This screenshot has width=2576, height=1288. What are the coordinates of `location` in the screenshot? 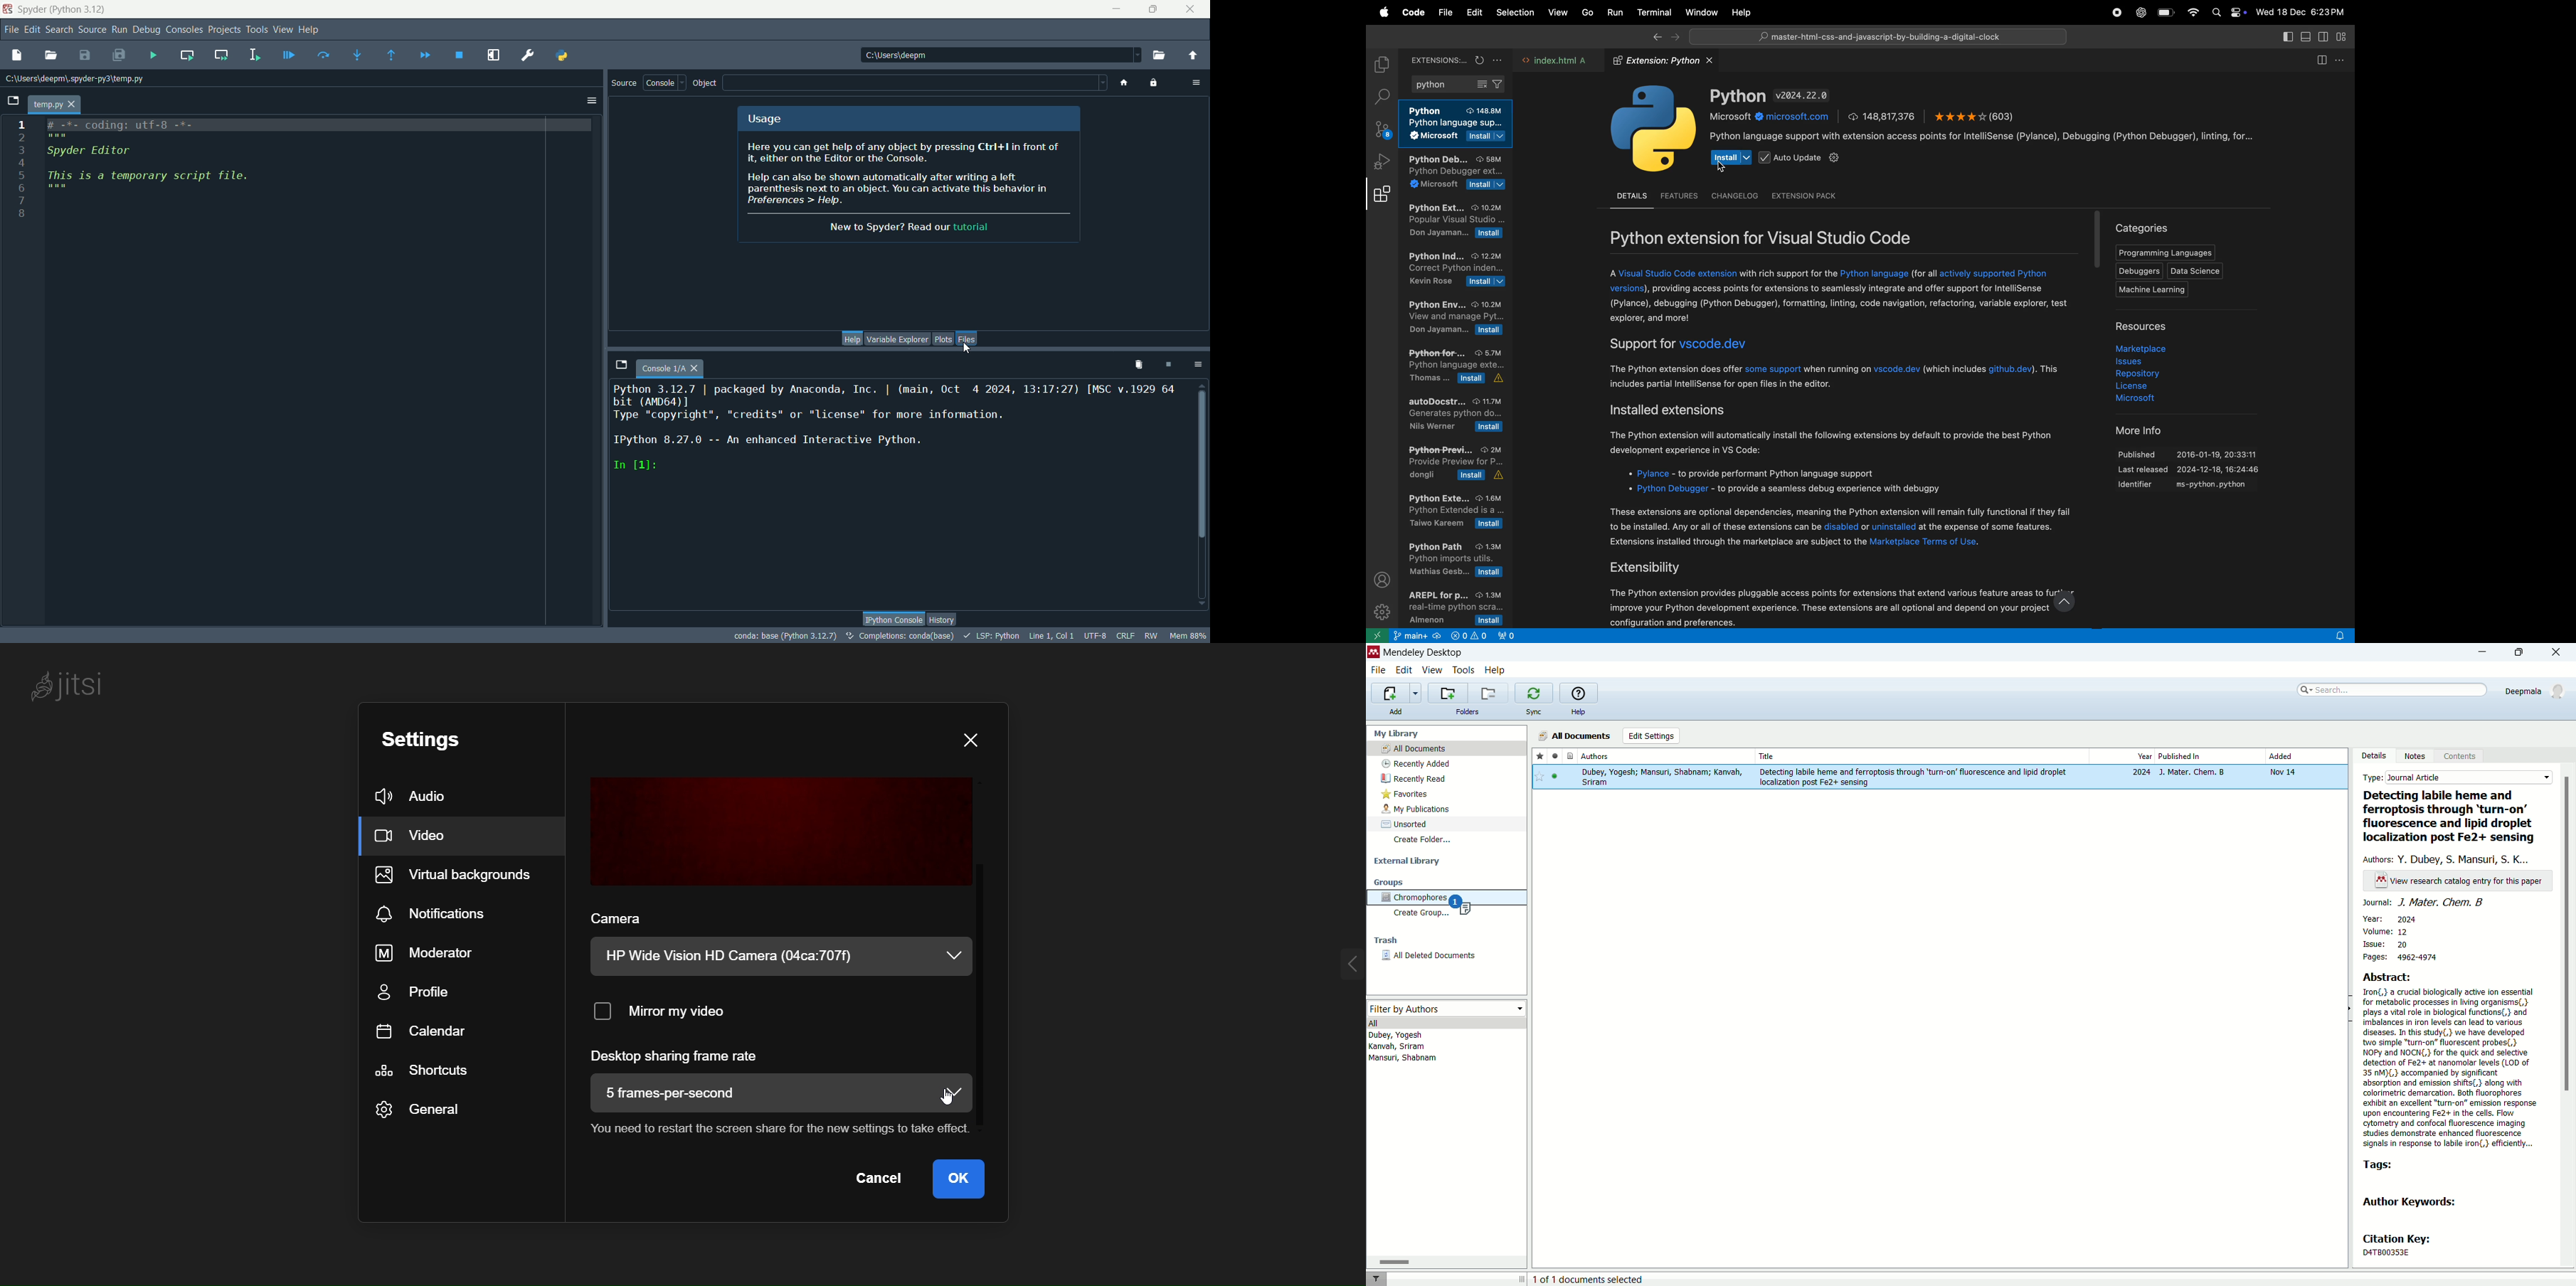 It's located at (993, 57).